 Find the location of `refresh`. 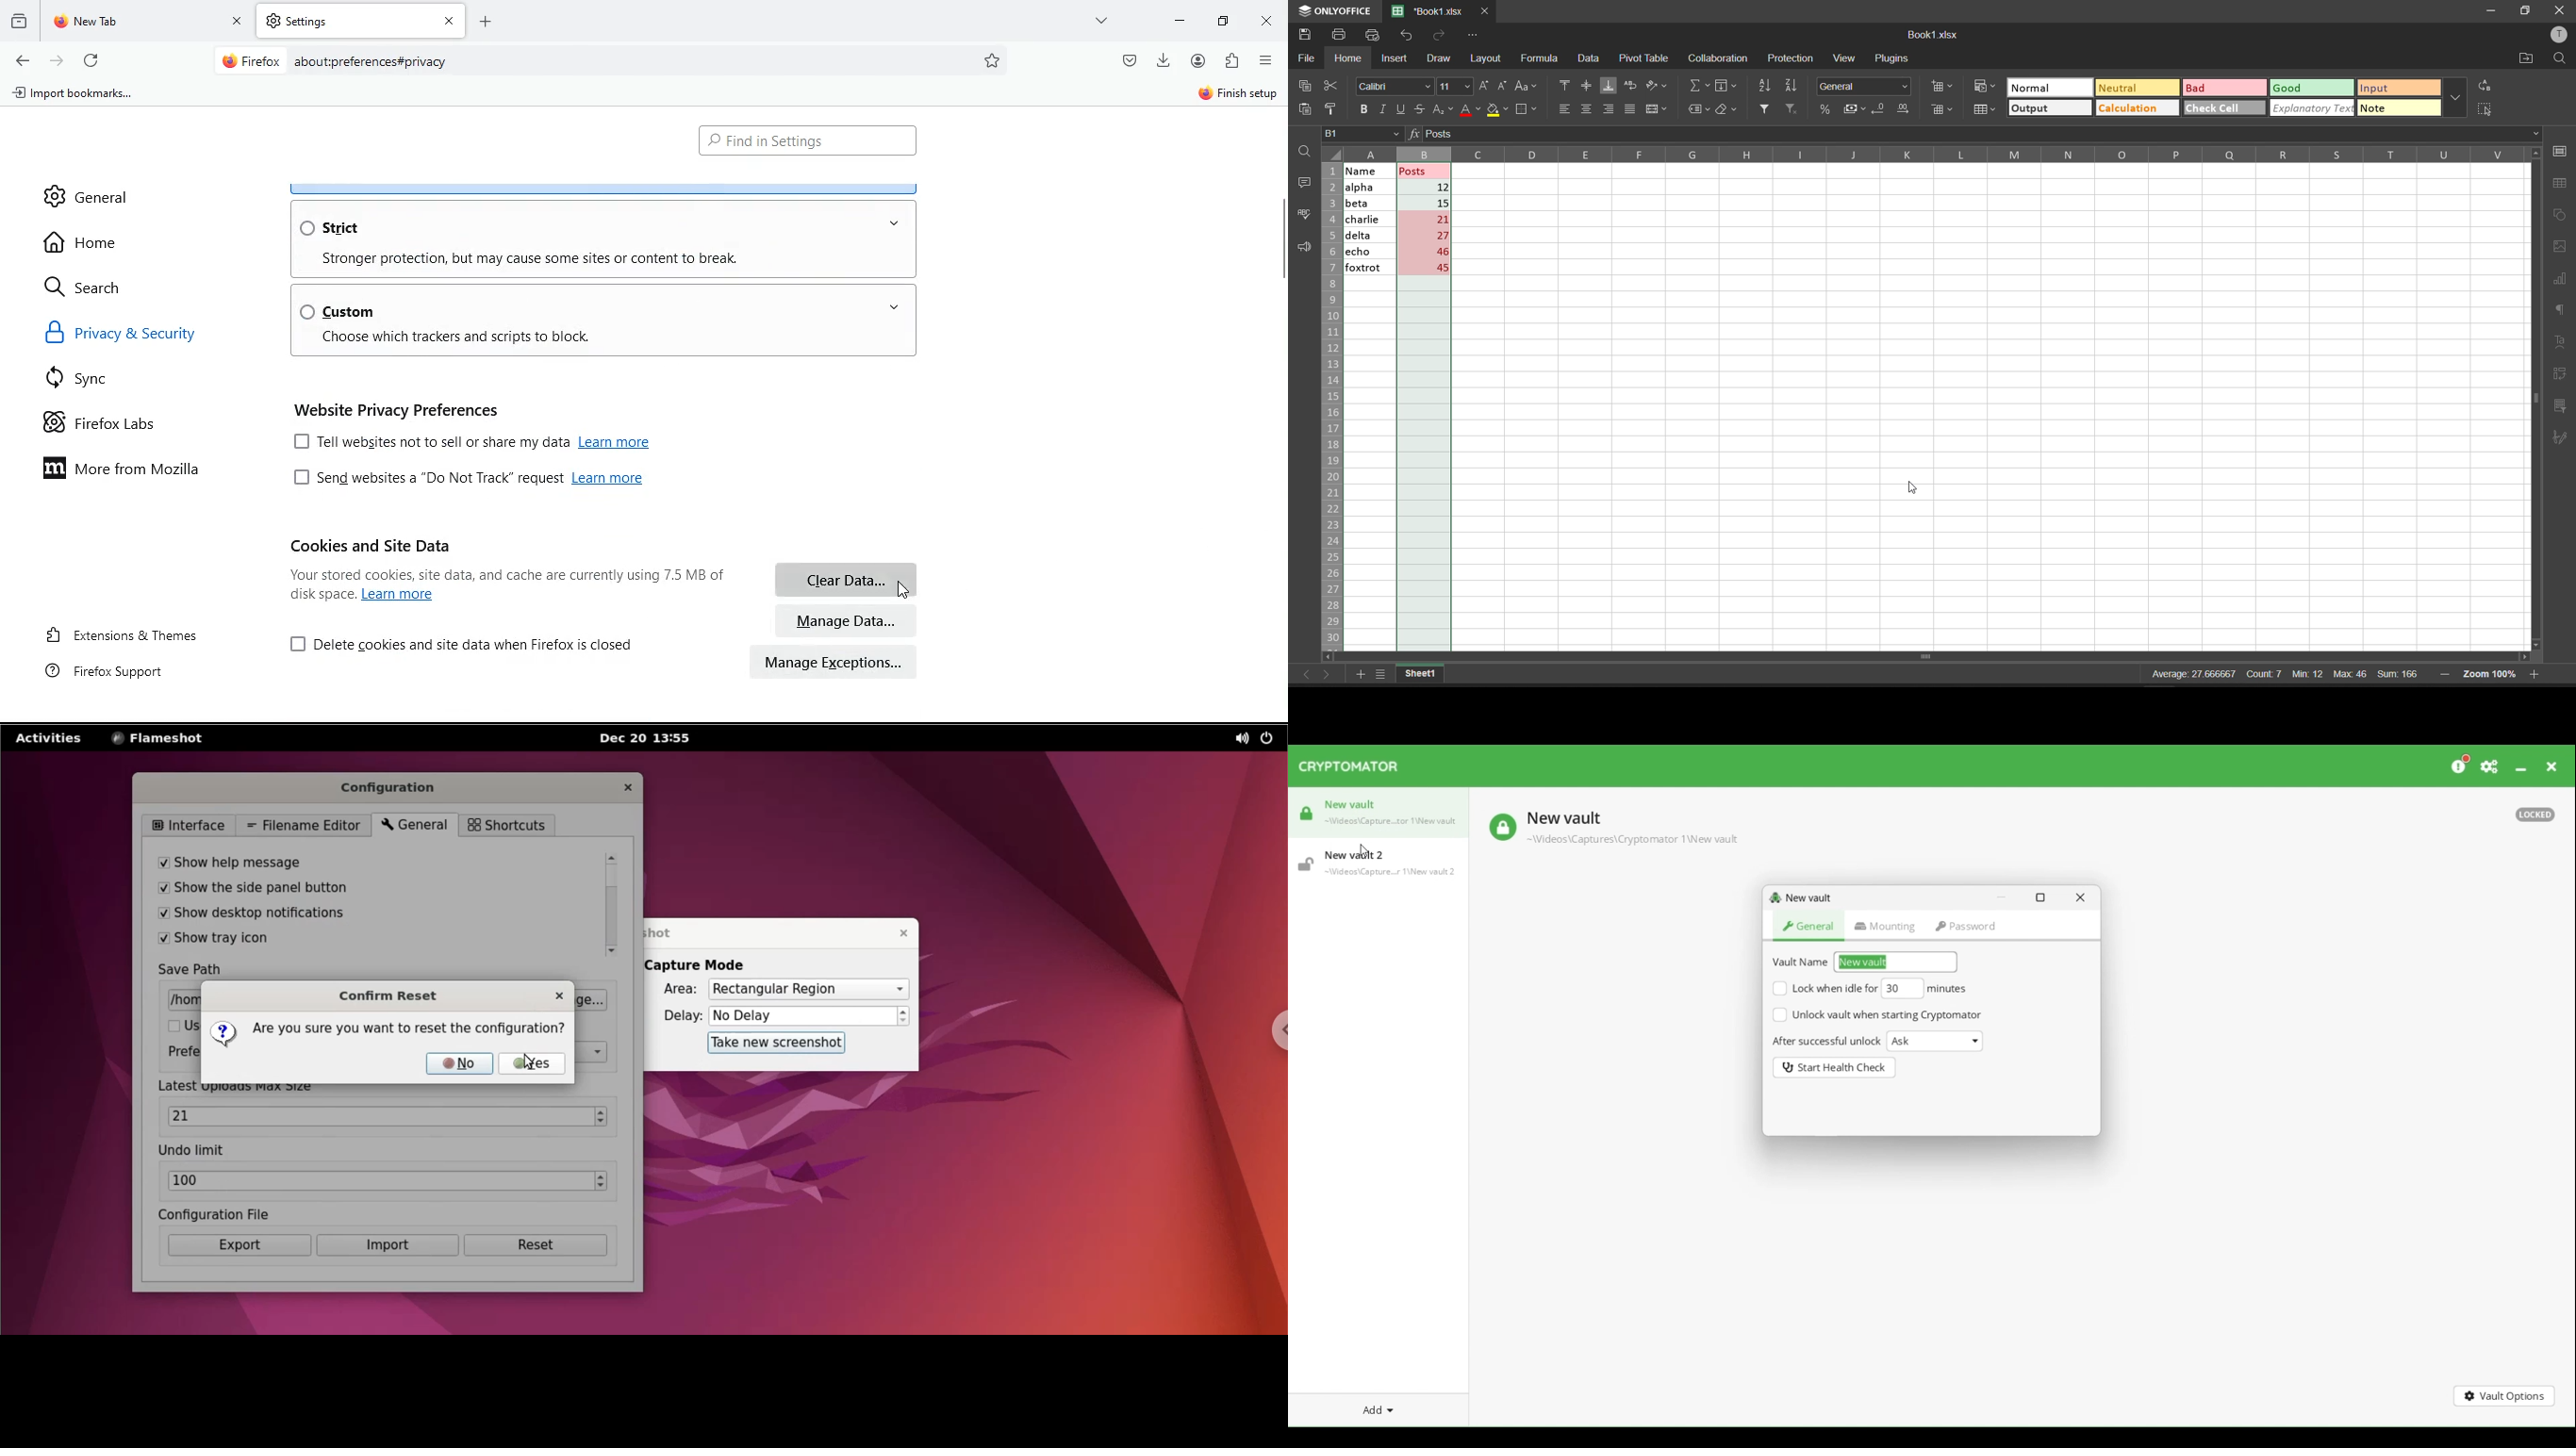

refresh is located at coordinates (91, 58).